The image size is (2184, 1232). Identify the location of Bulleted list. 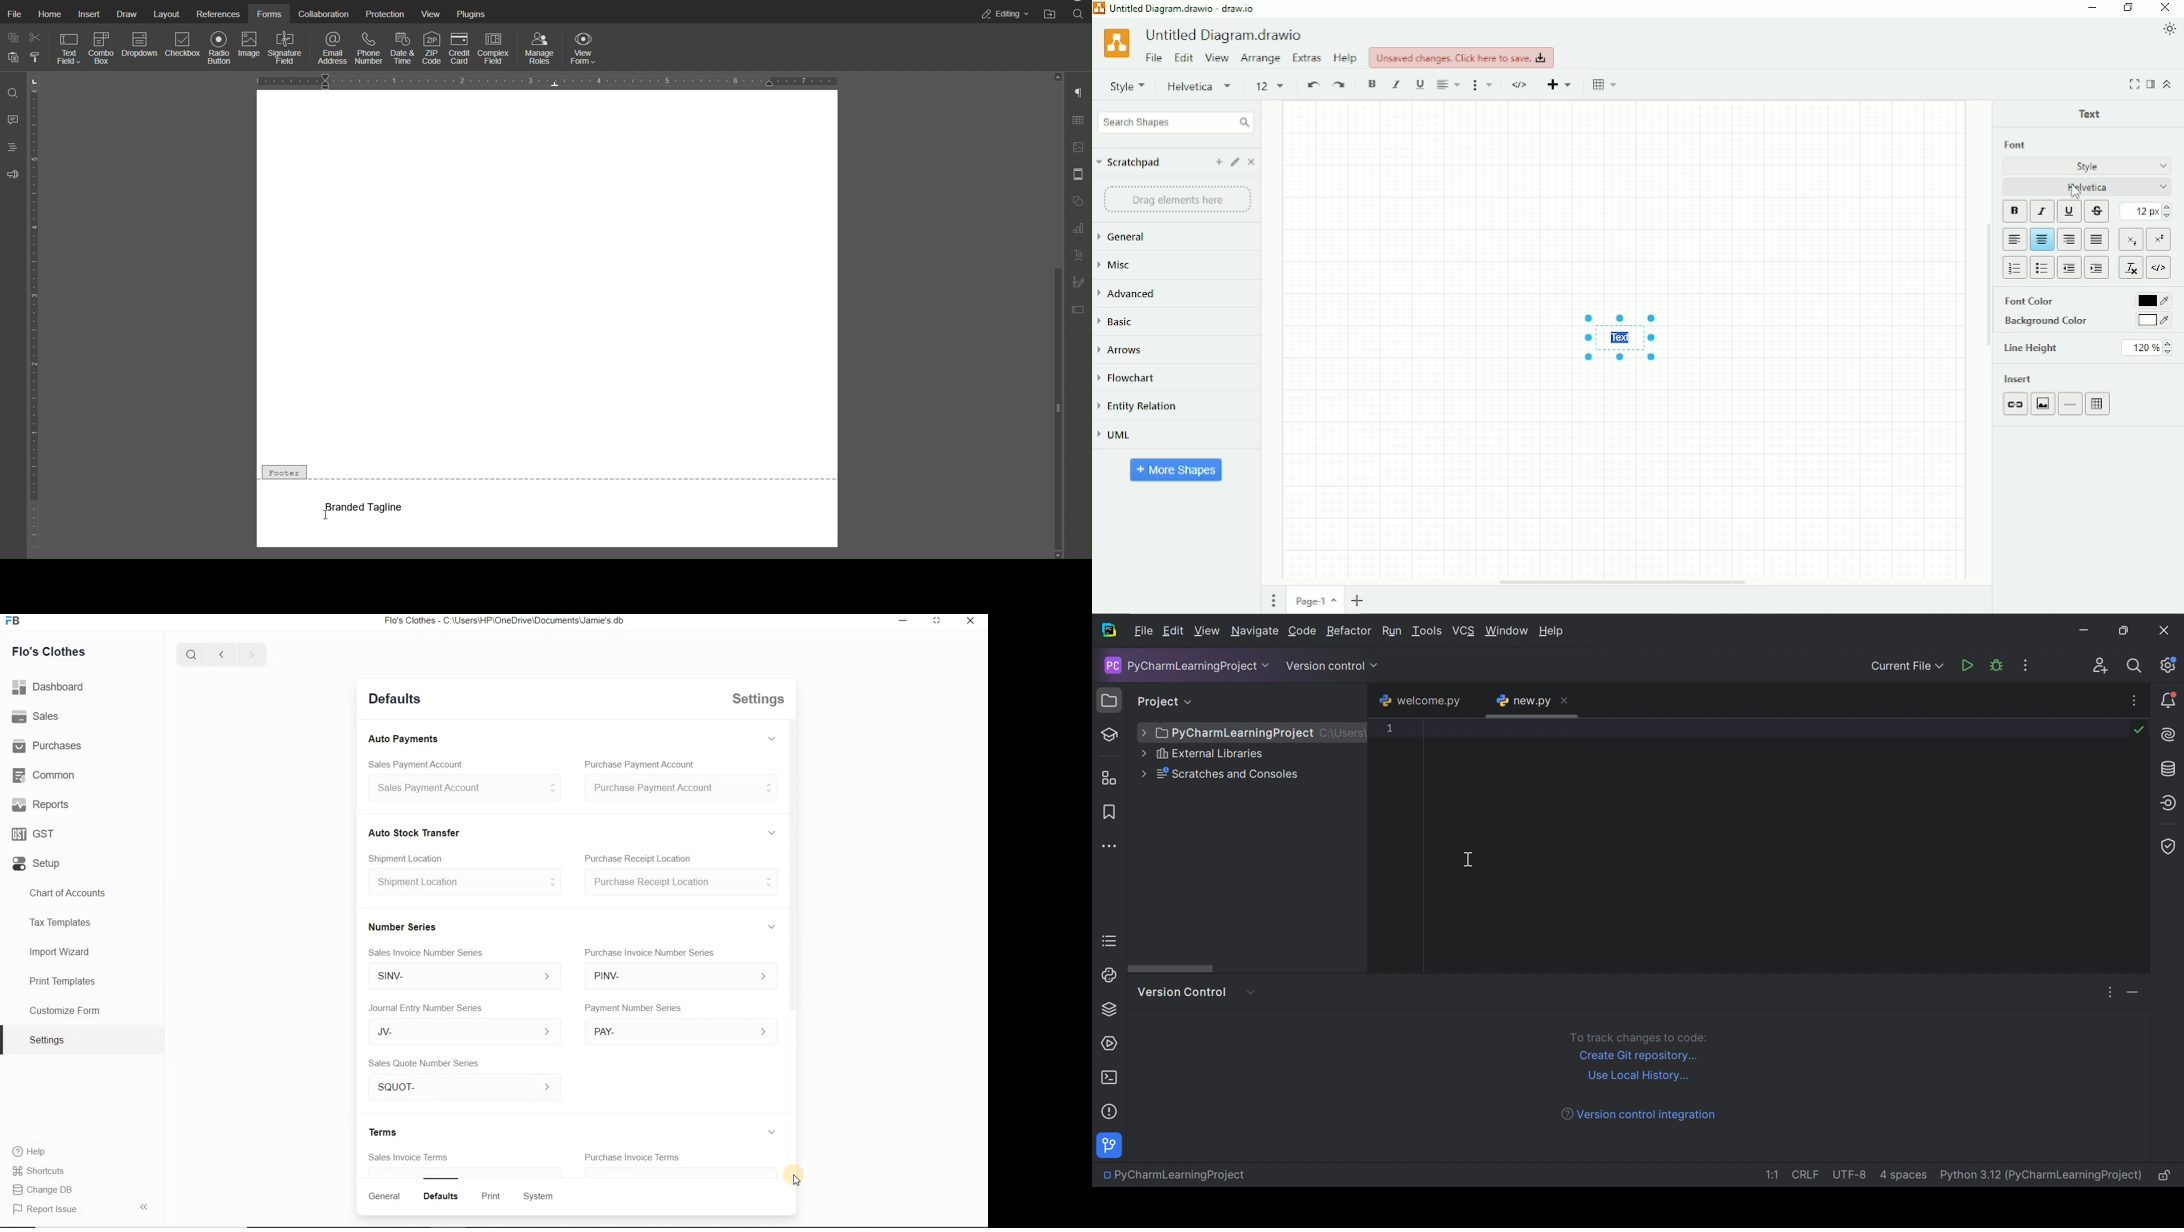
(2043, 268).